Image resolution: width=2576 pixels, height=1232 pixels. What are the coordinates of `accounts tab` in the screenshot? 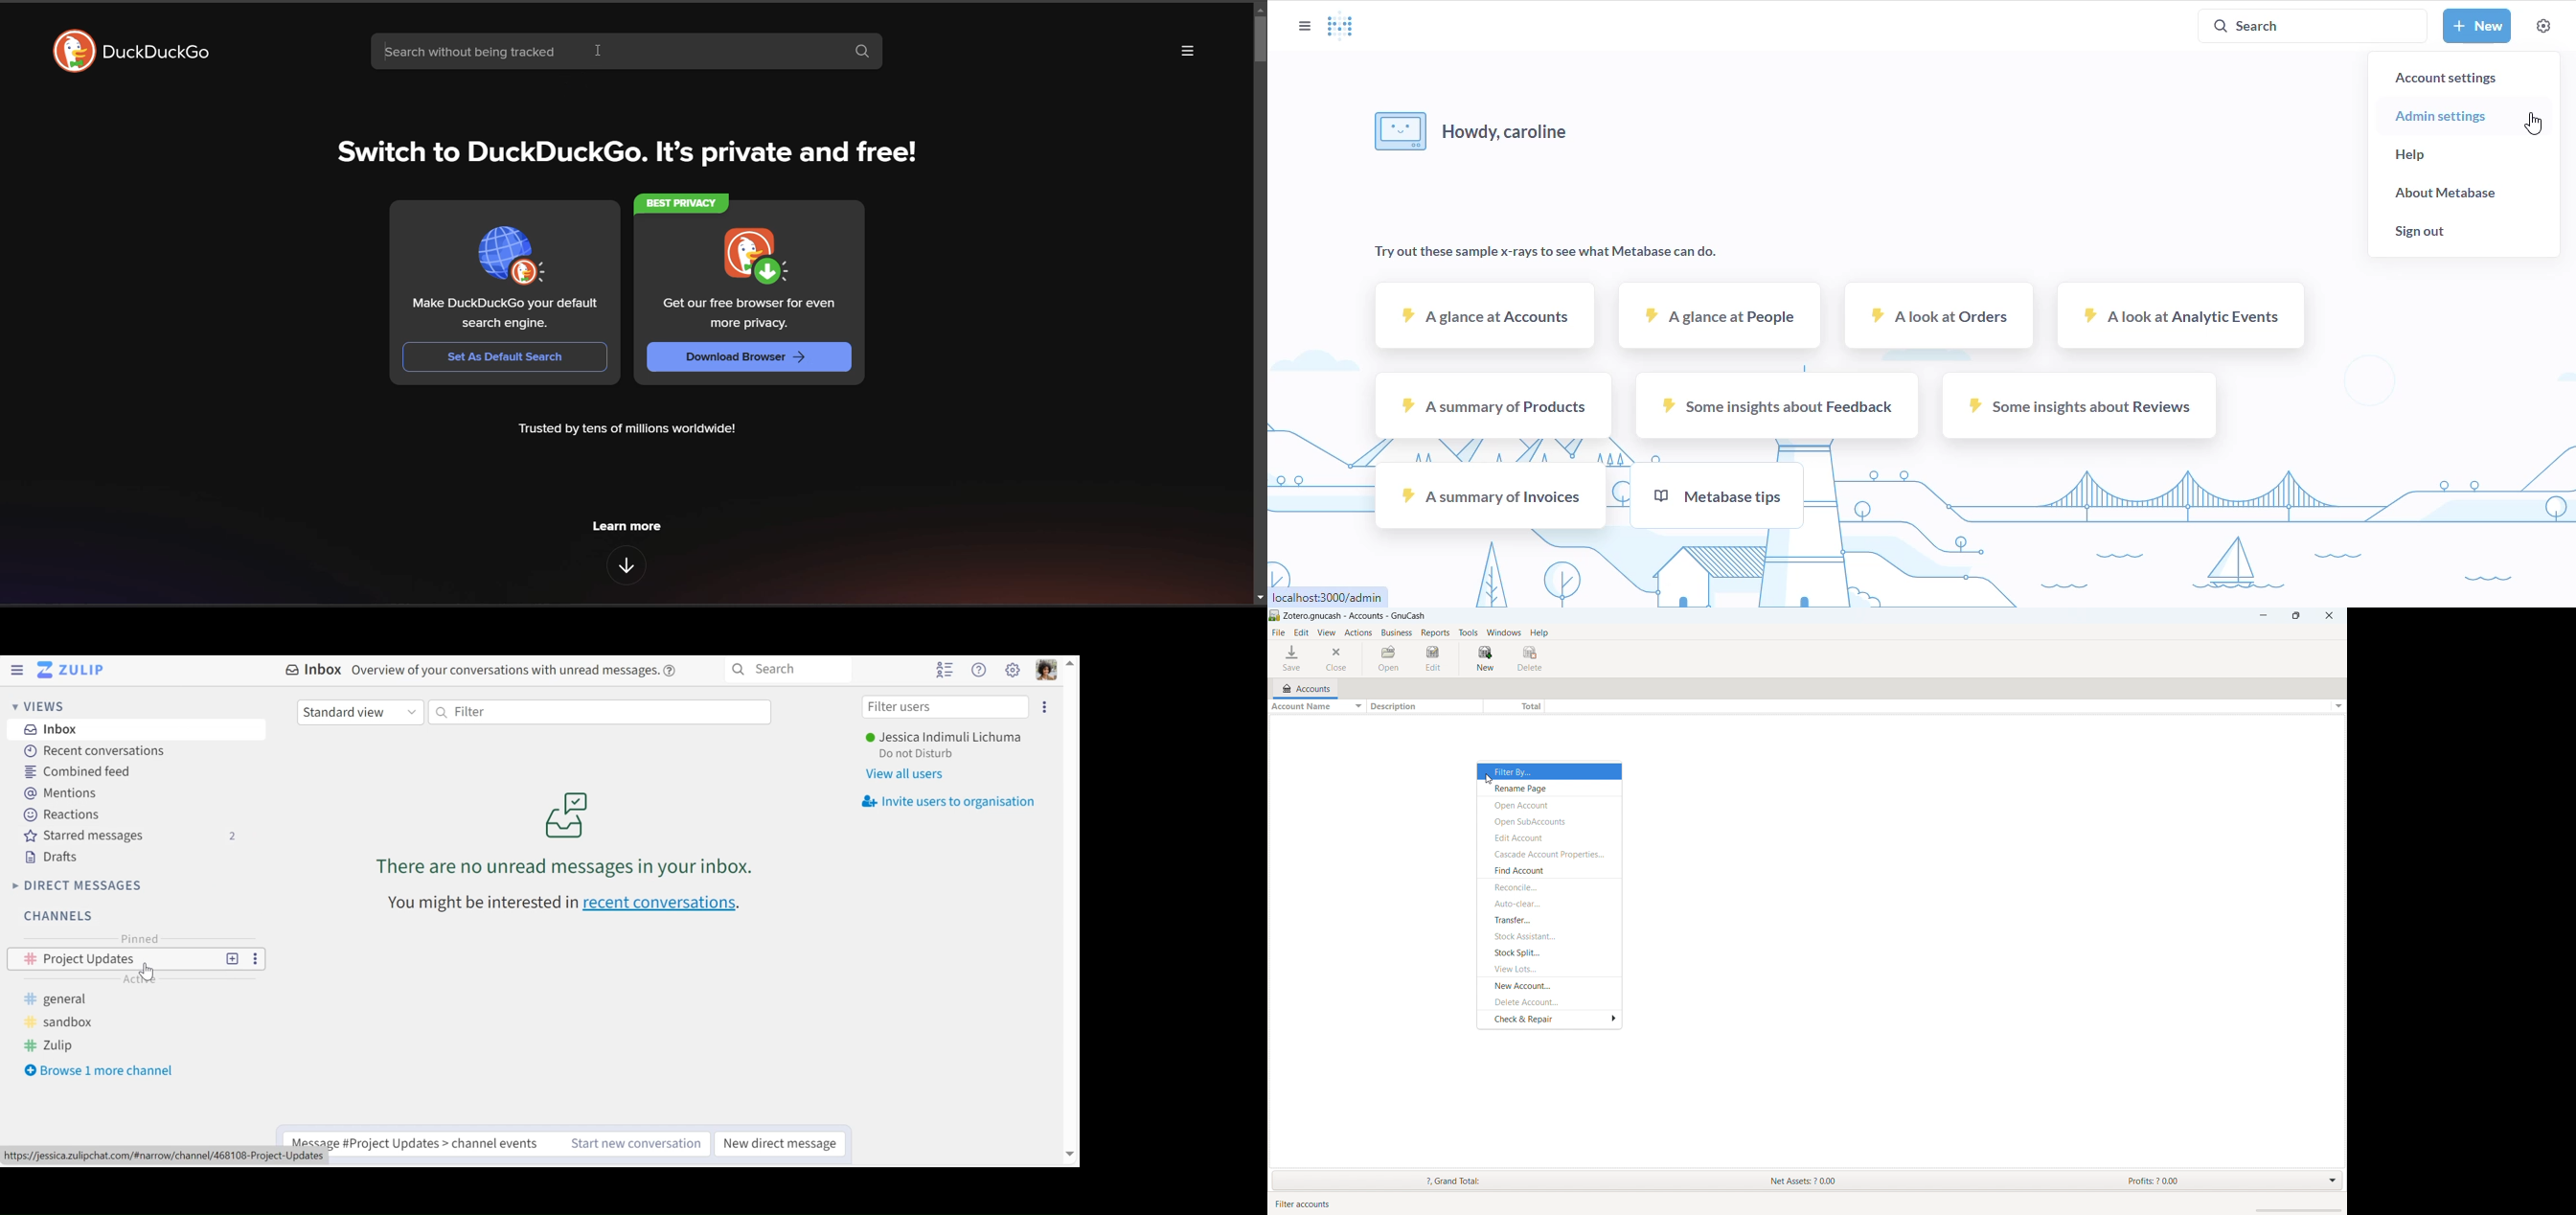 It's located at (1310, 687).